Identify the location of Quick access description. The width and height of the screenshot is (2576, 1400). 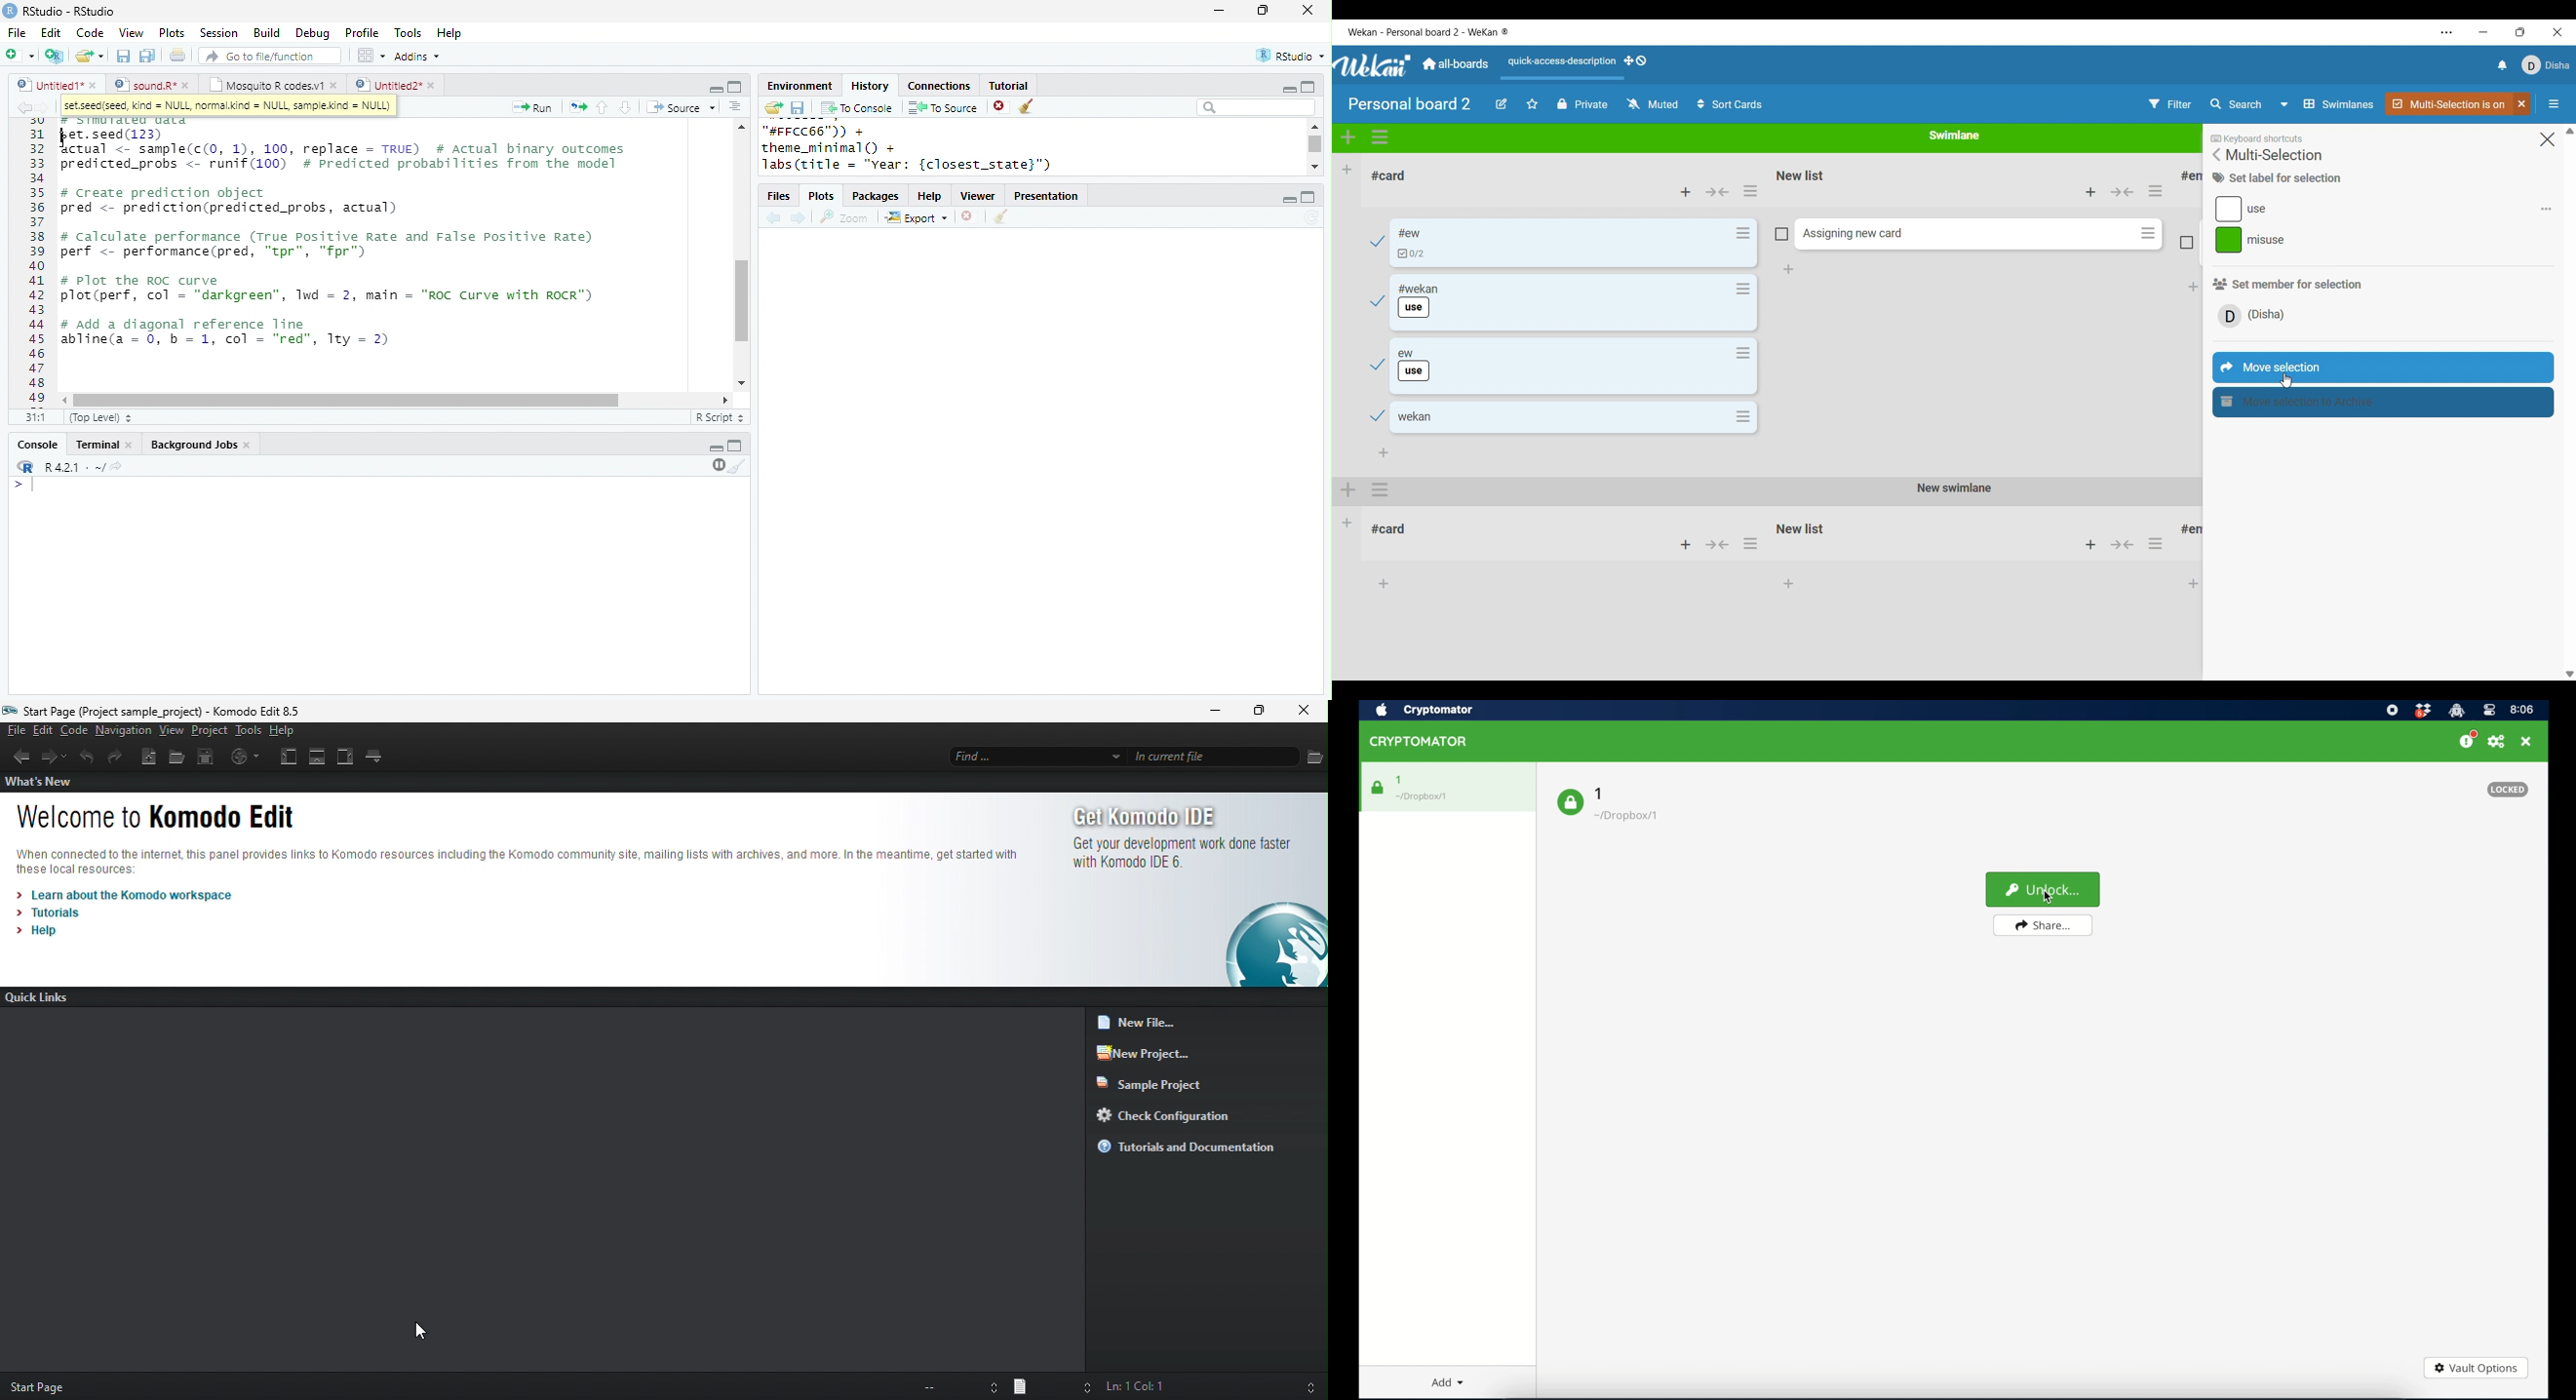
(1560, 67).